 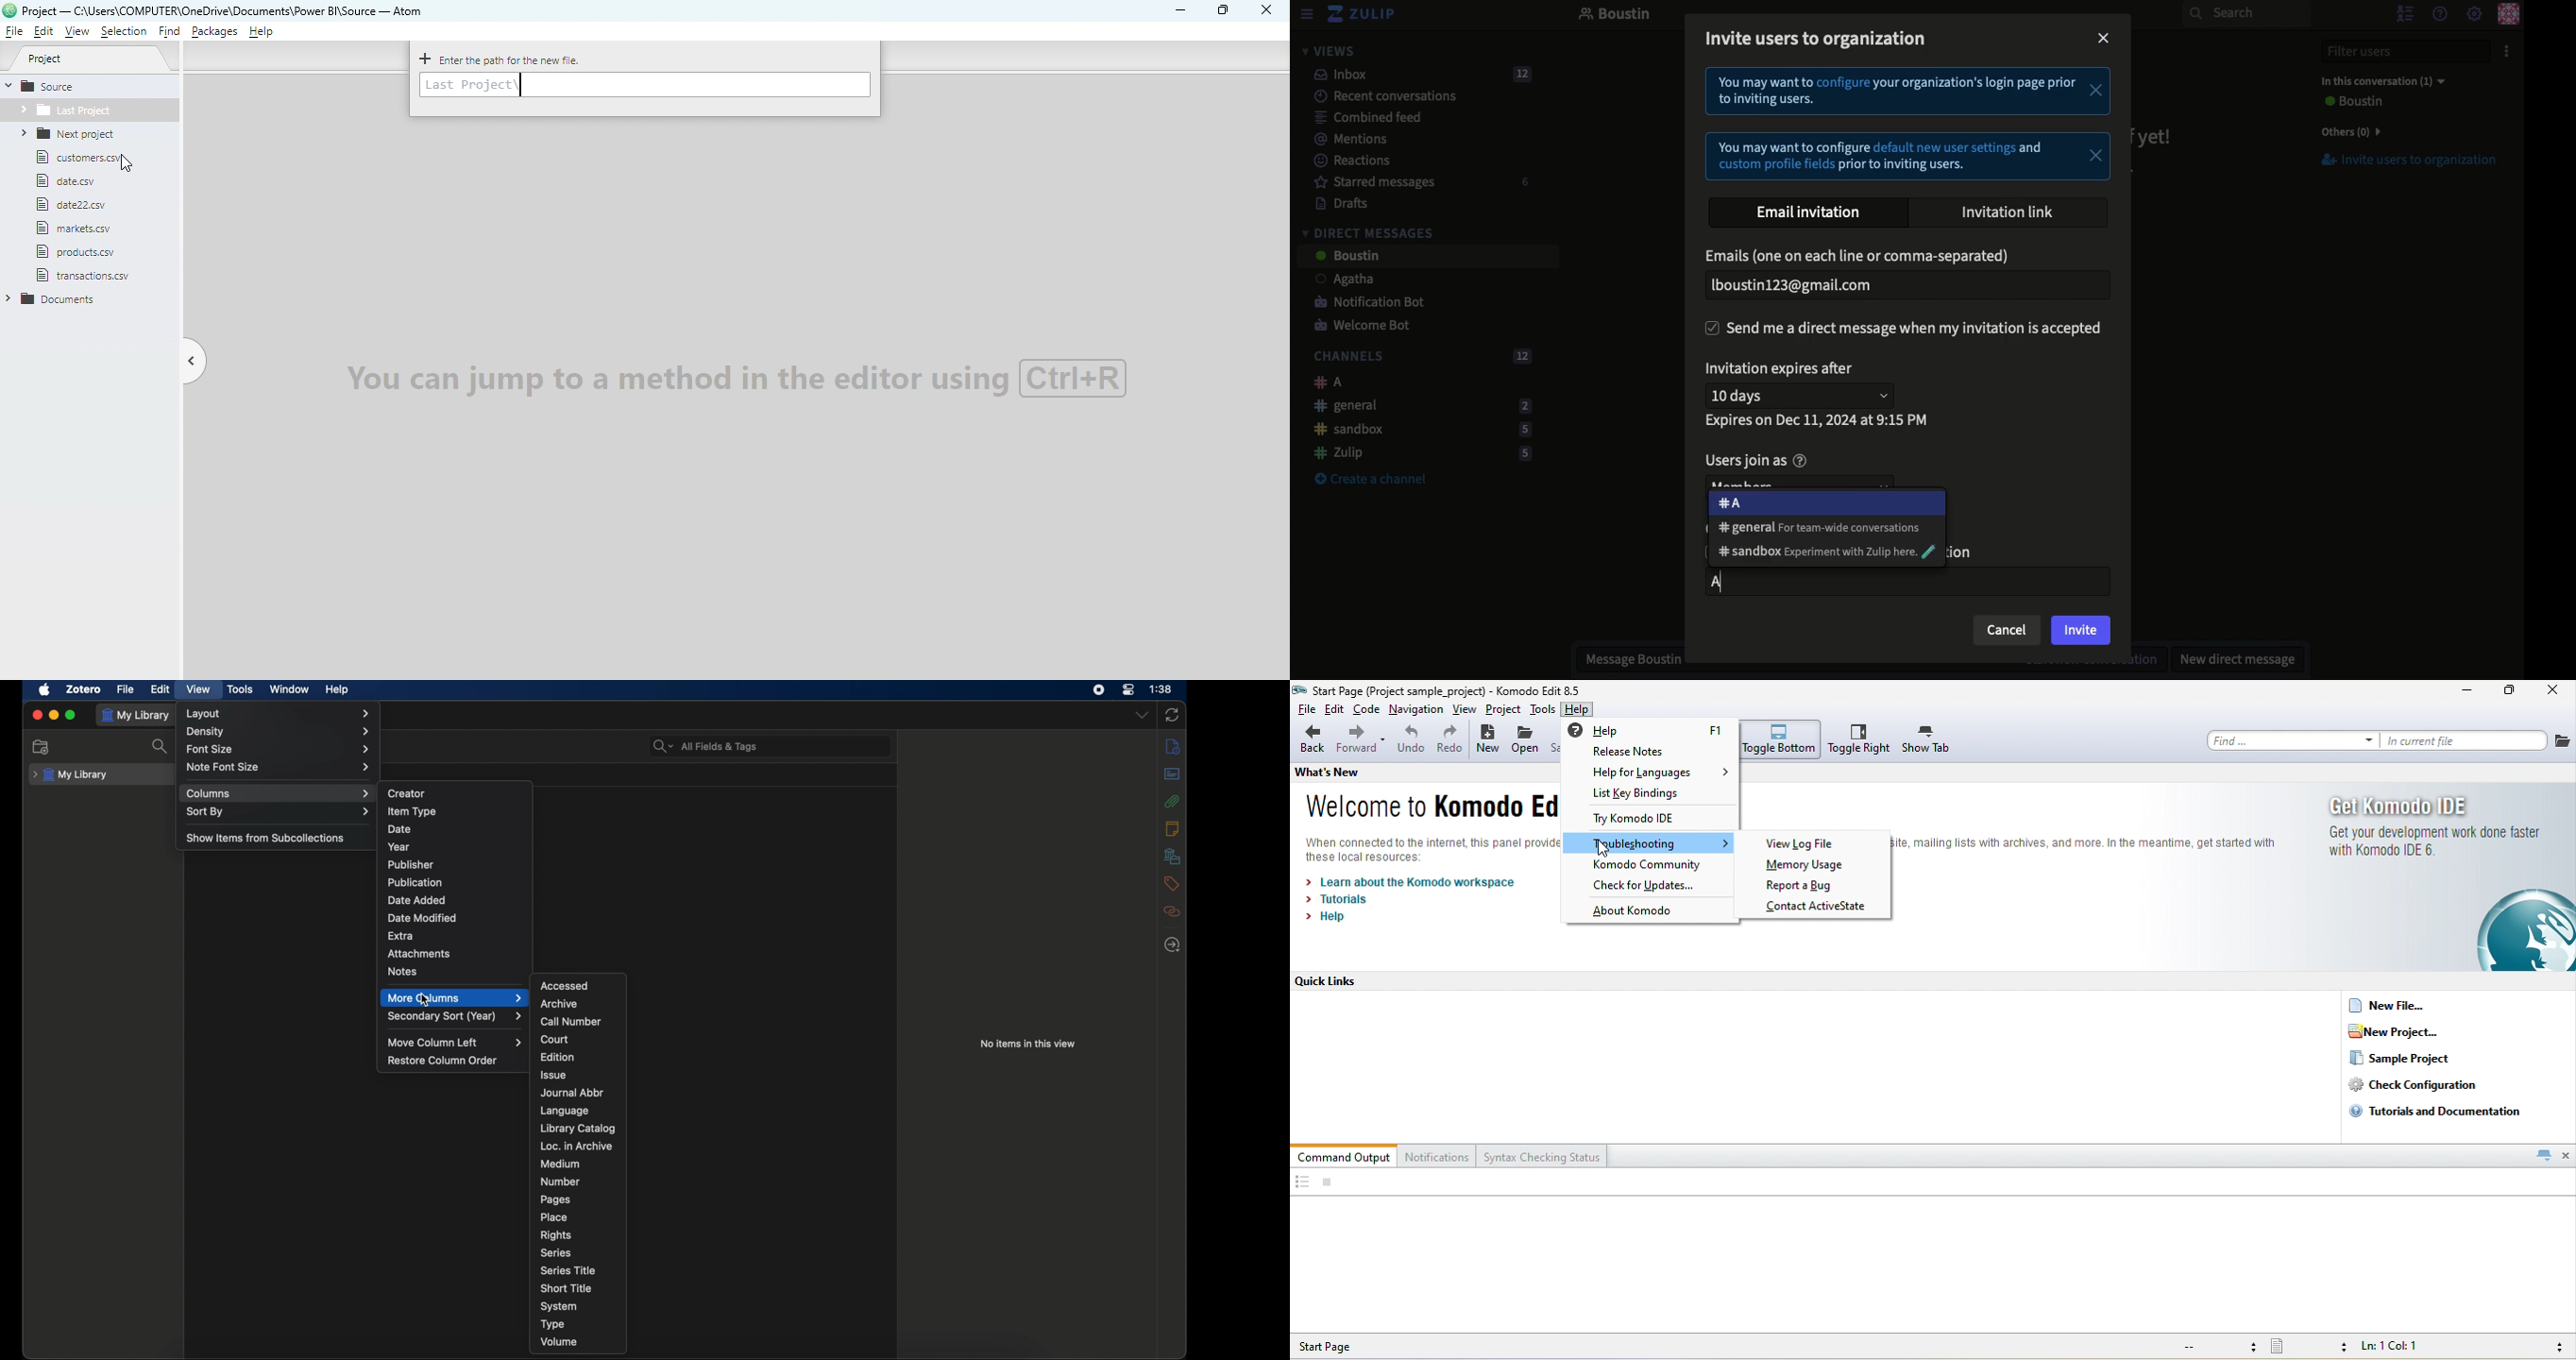 What do you see at coordinates (1400, 689) in the screenshot?
I see `project name` at bounding box center [1400, 689].